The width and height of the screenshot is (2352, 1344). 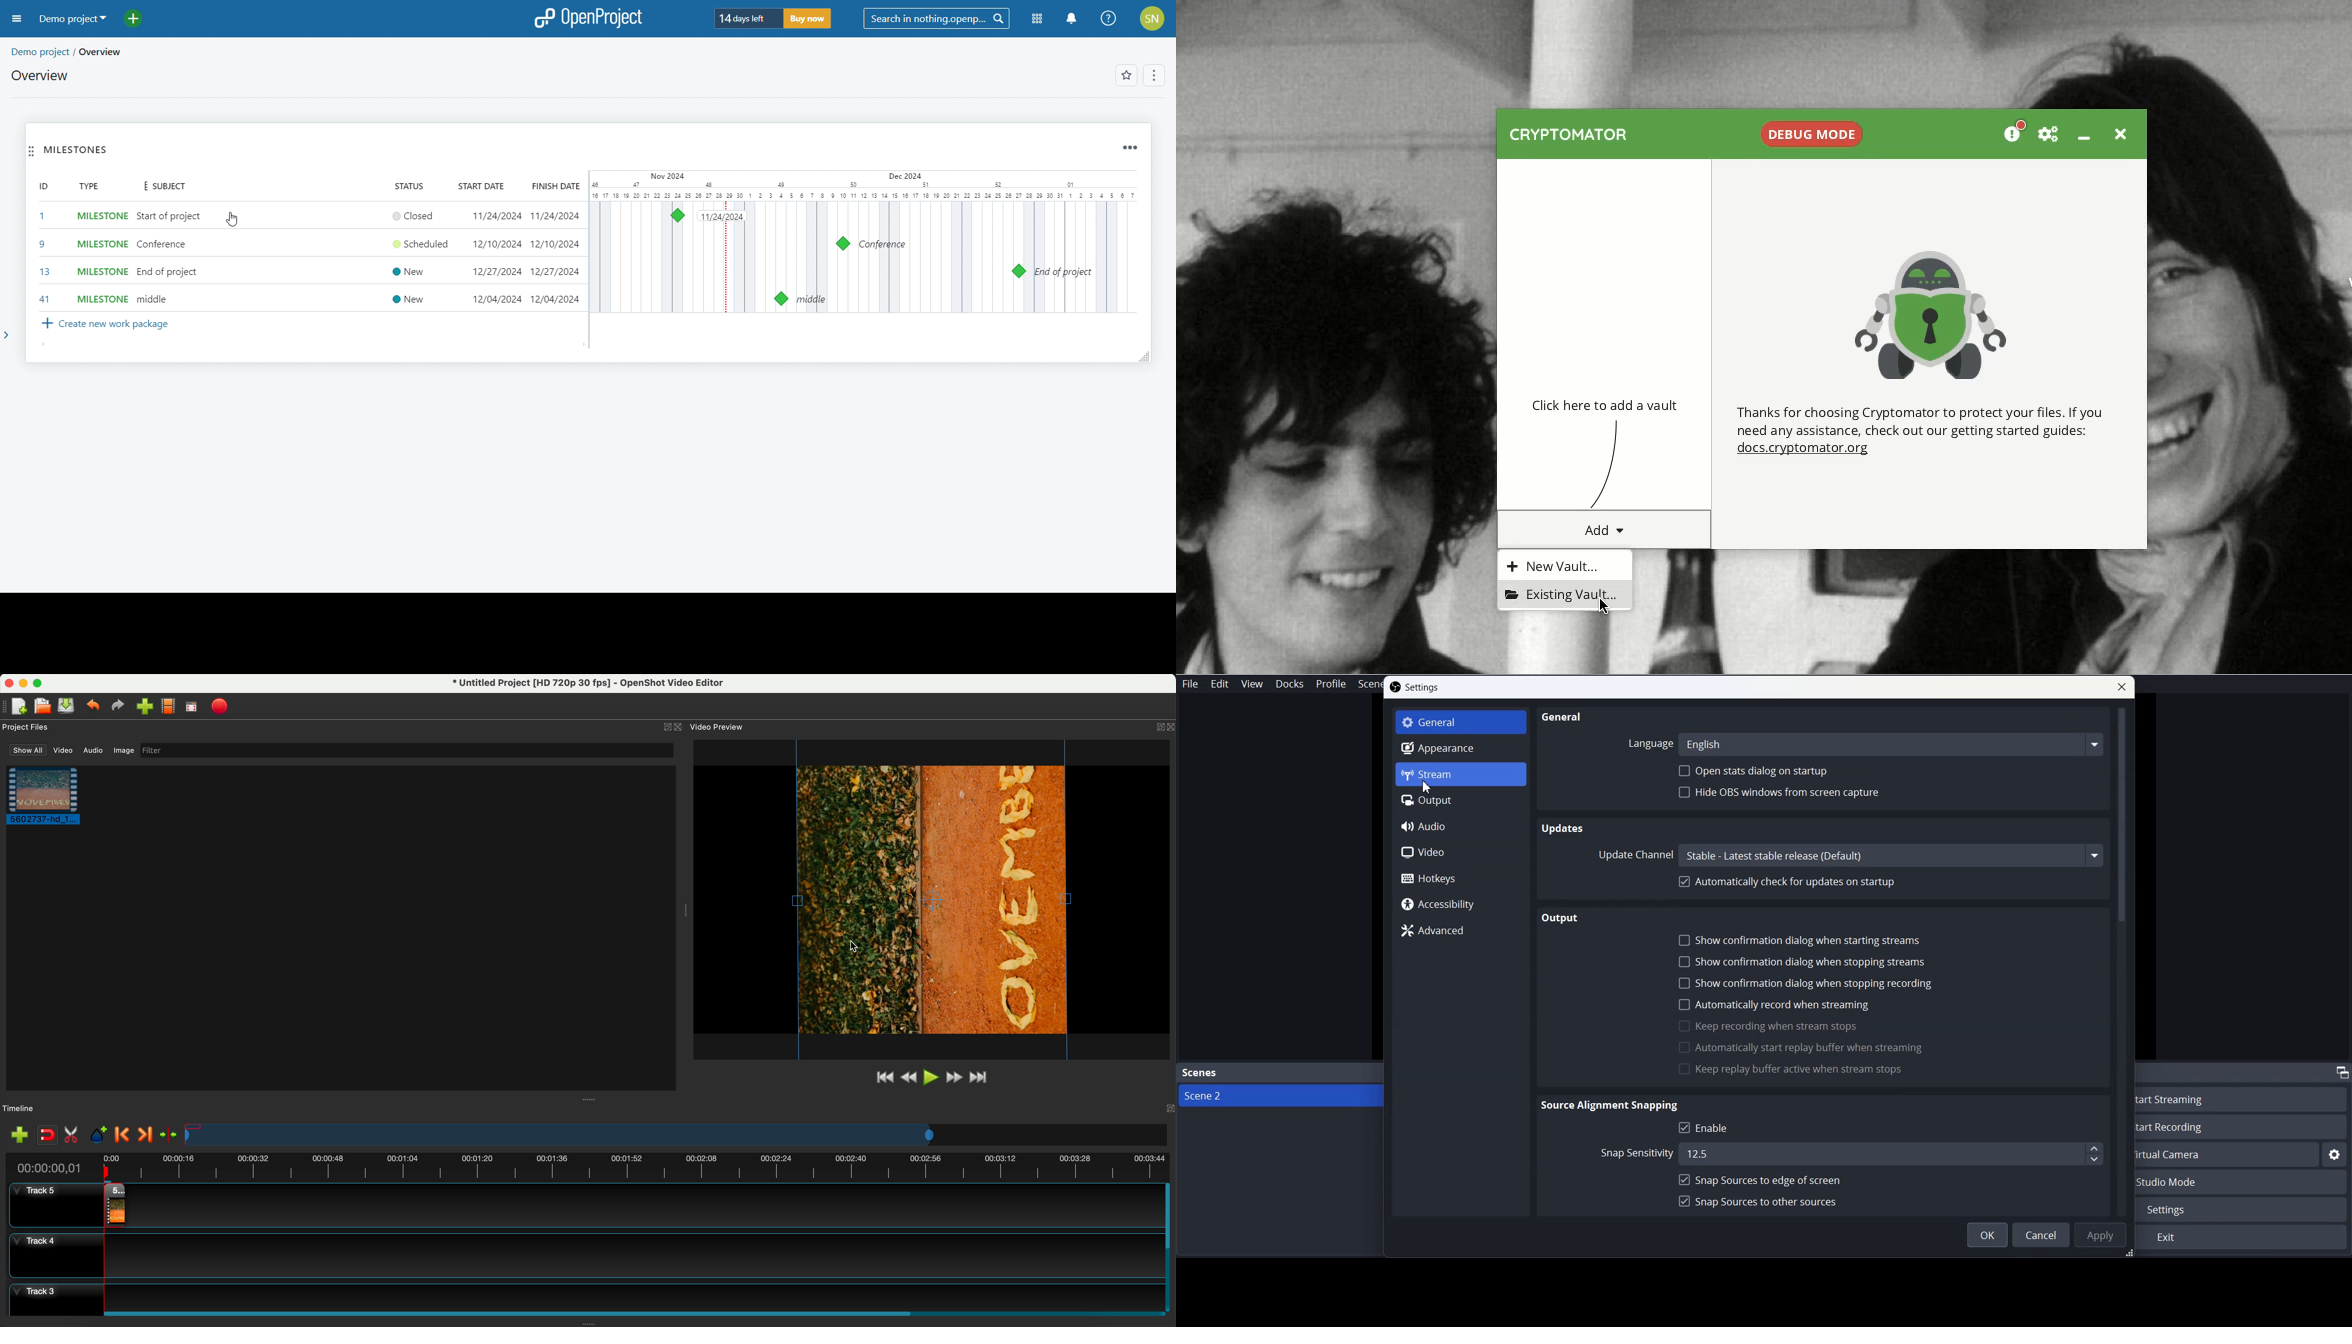 What do you see at coordinates (1709, 1128) in the screenshot?
I see `Enable` at bounding box center [1709, 1128].